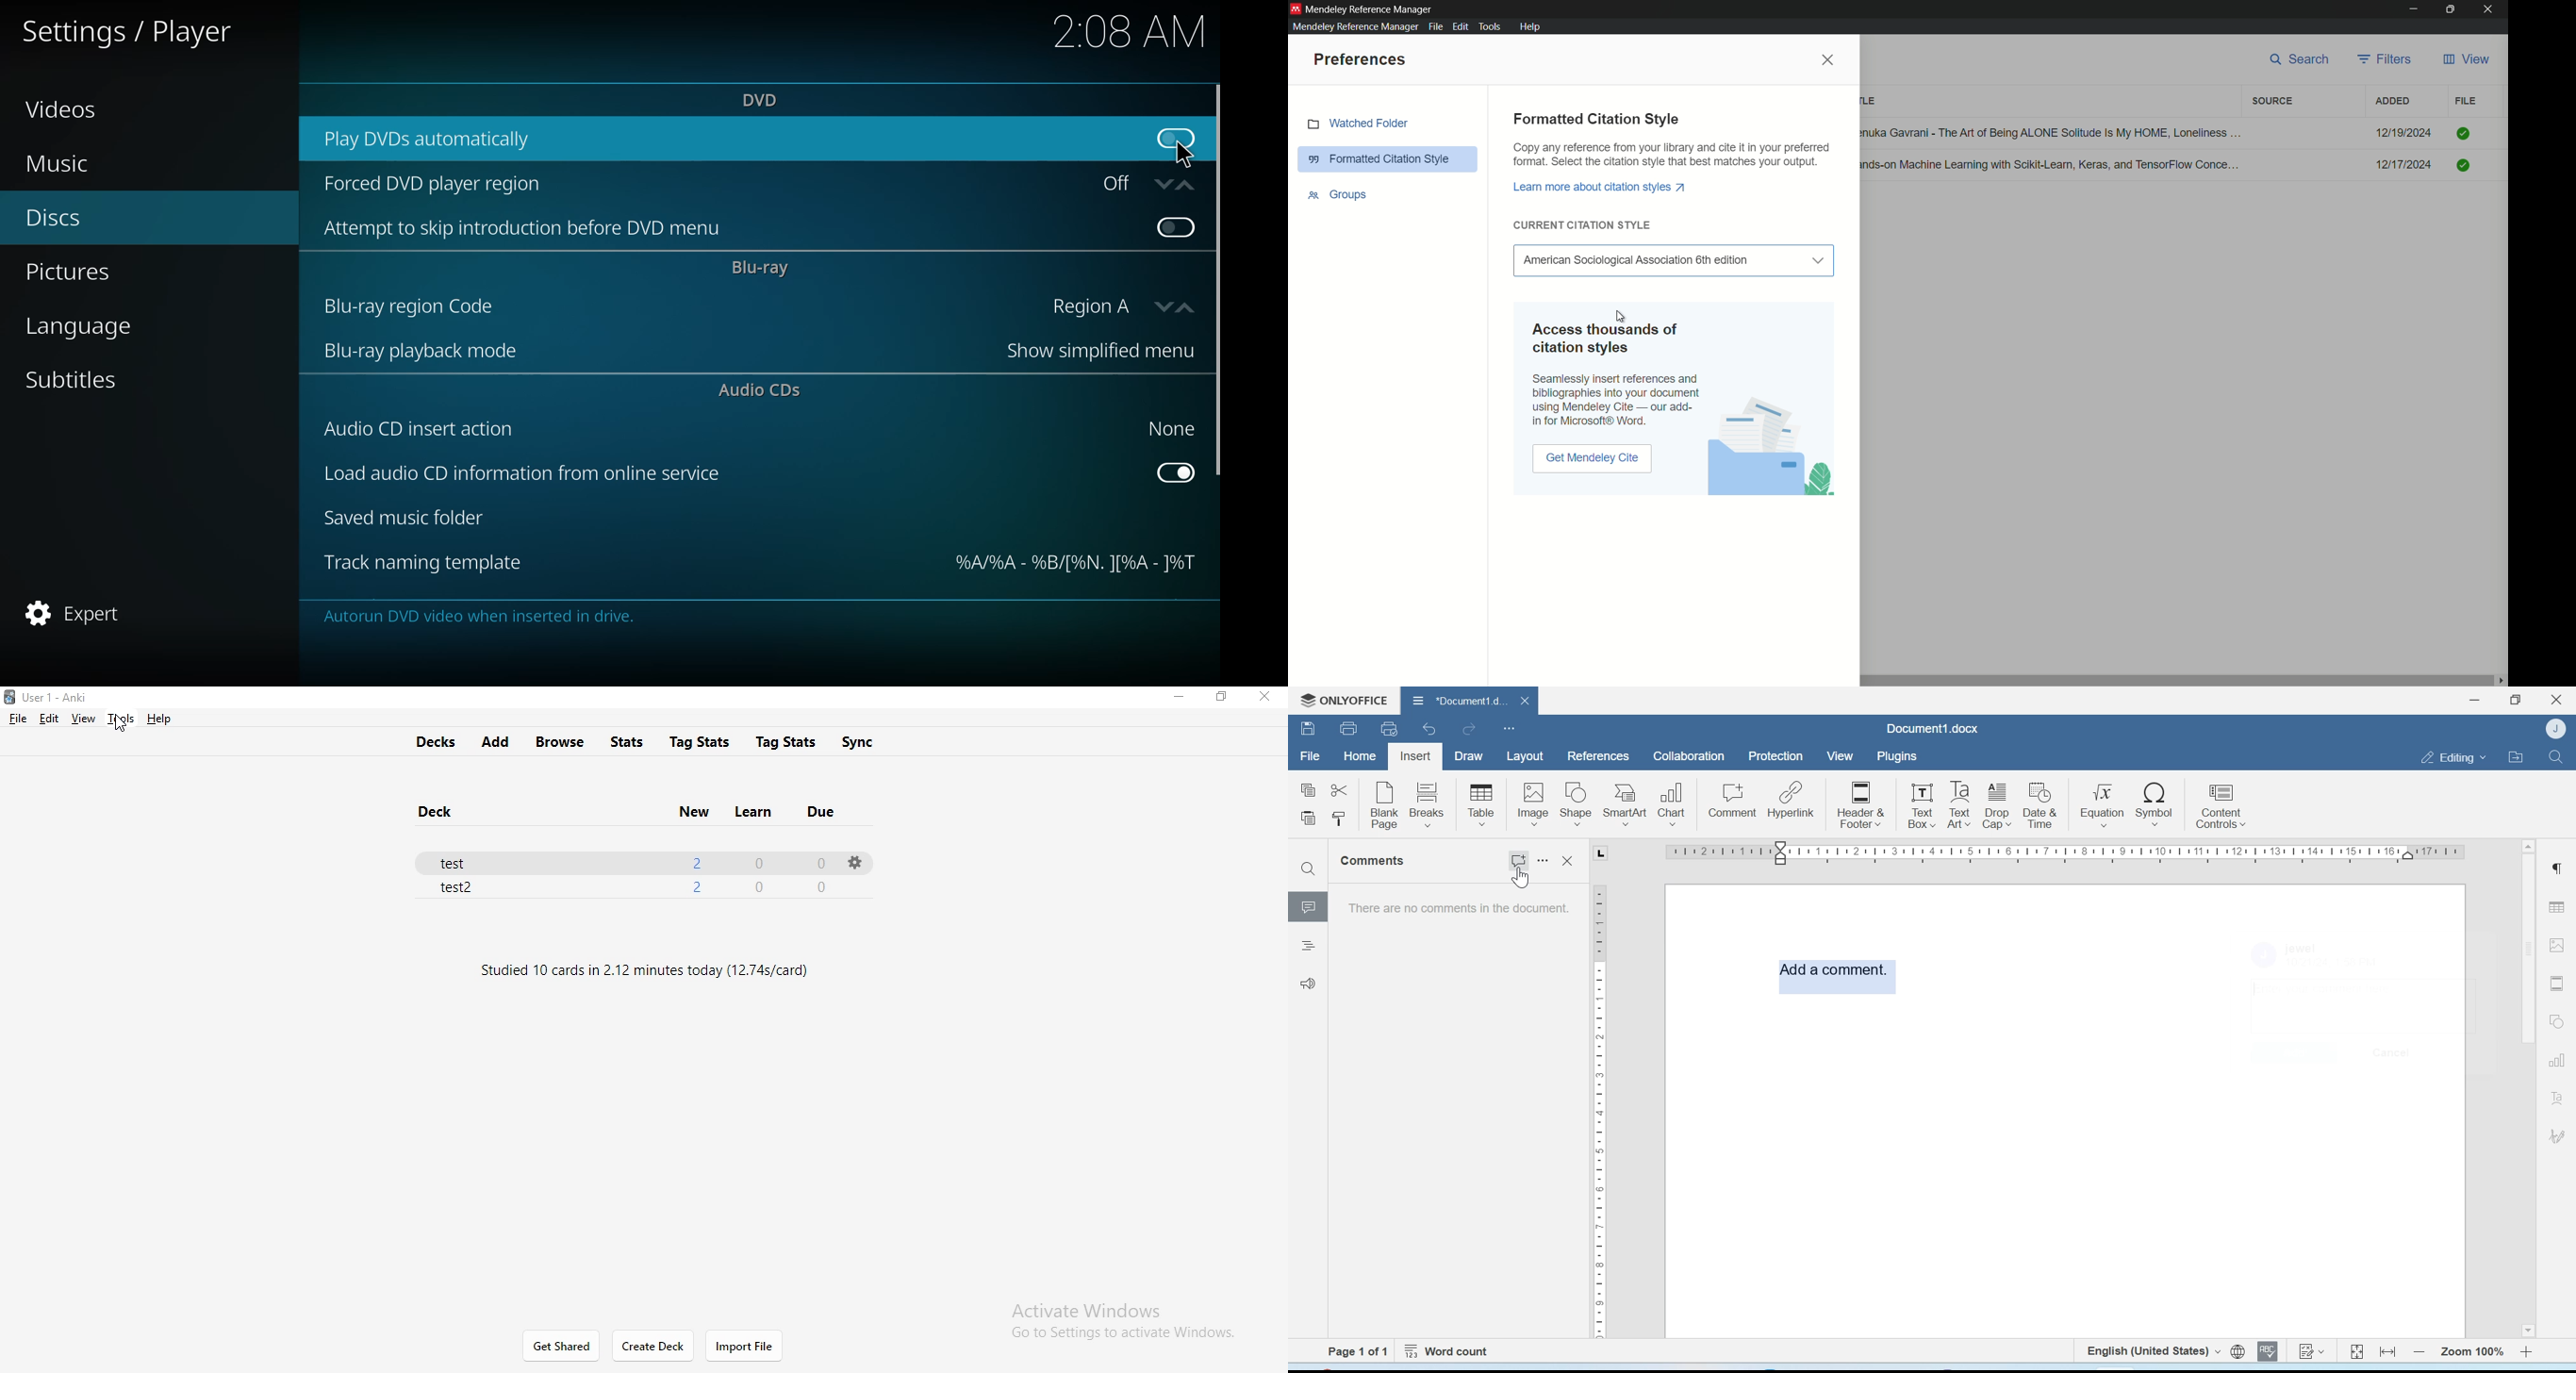 The height and width of the screenshot is (1400, 2576). What do you see at coordinates (1358, 755) in the screenshot?
I see `Home` at bounding box center [1358, 755].